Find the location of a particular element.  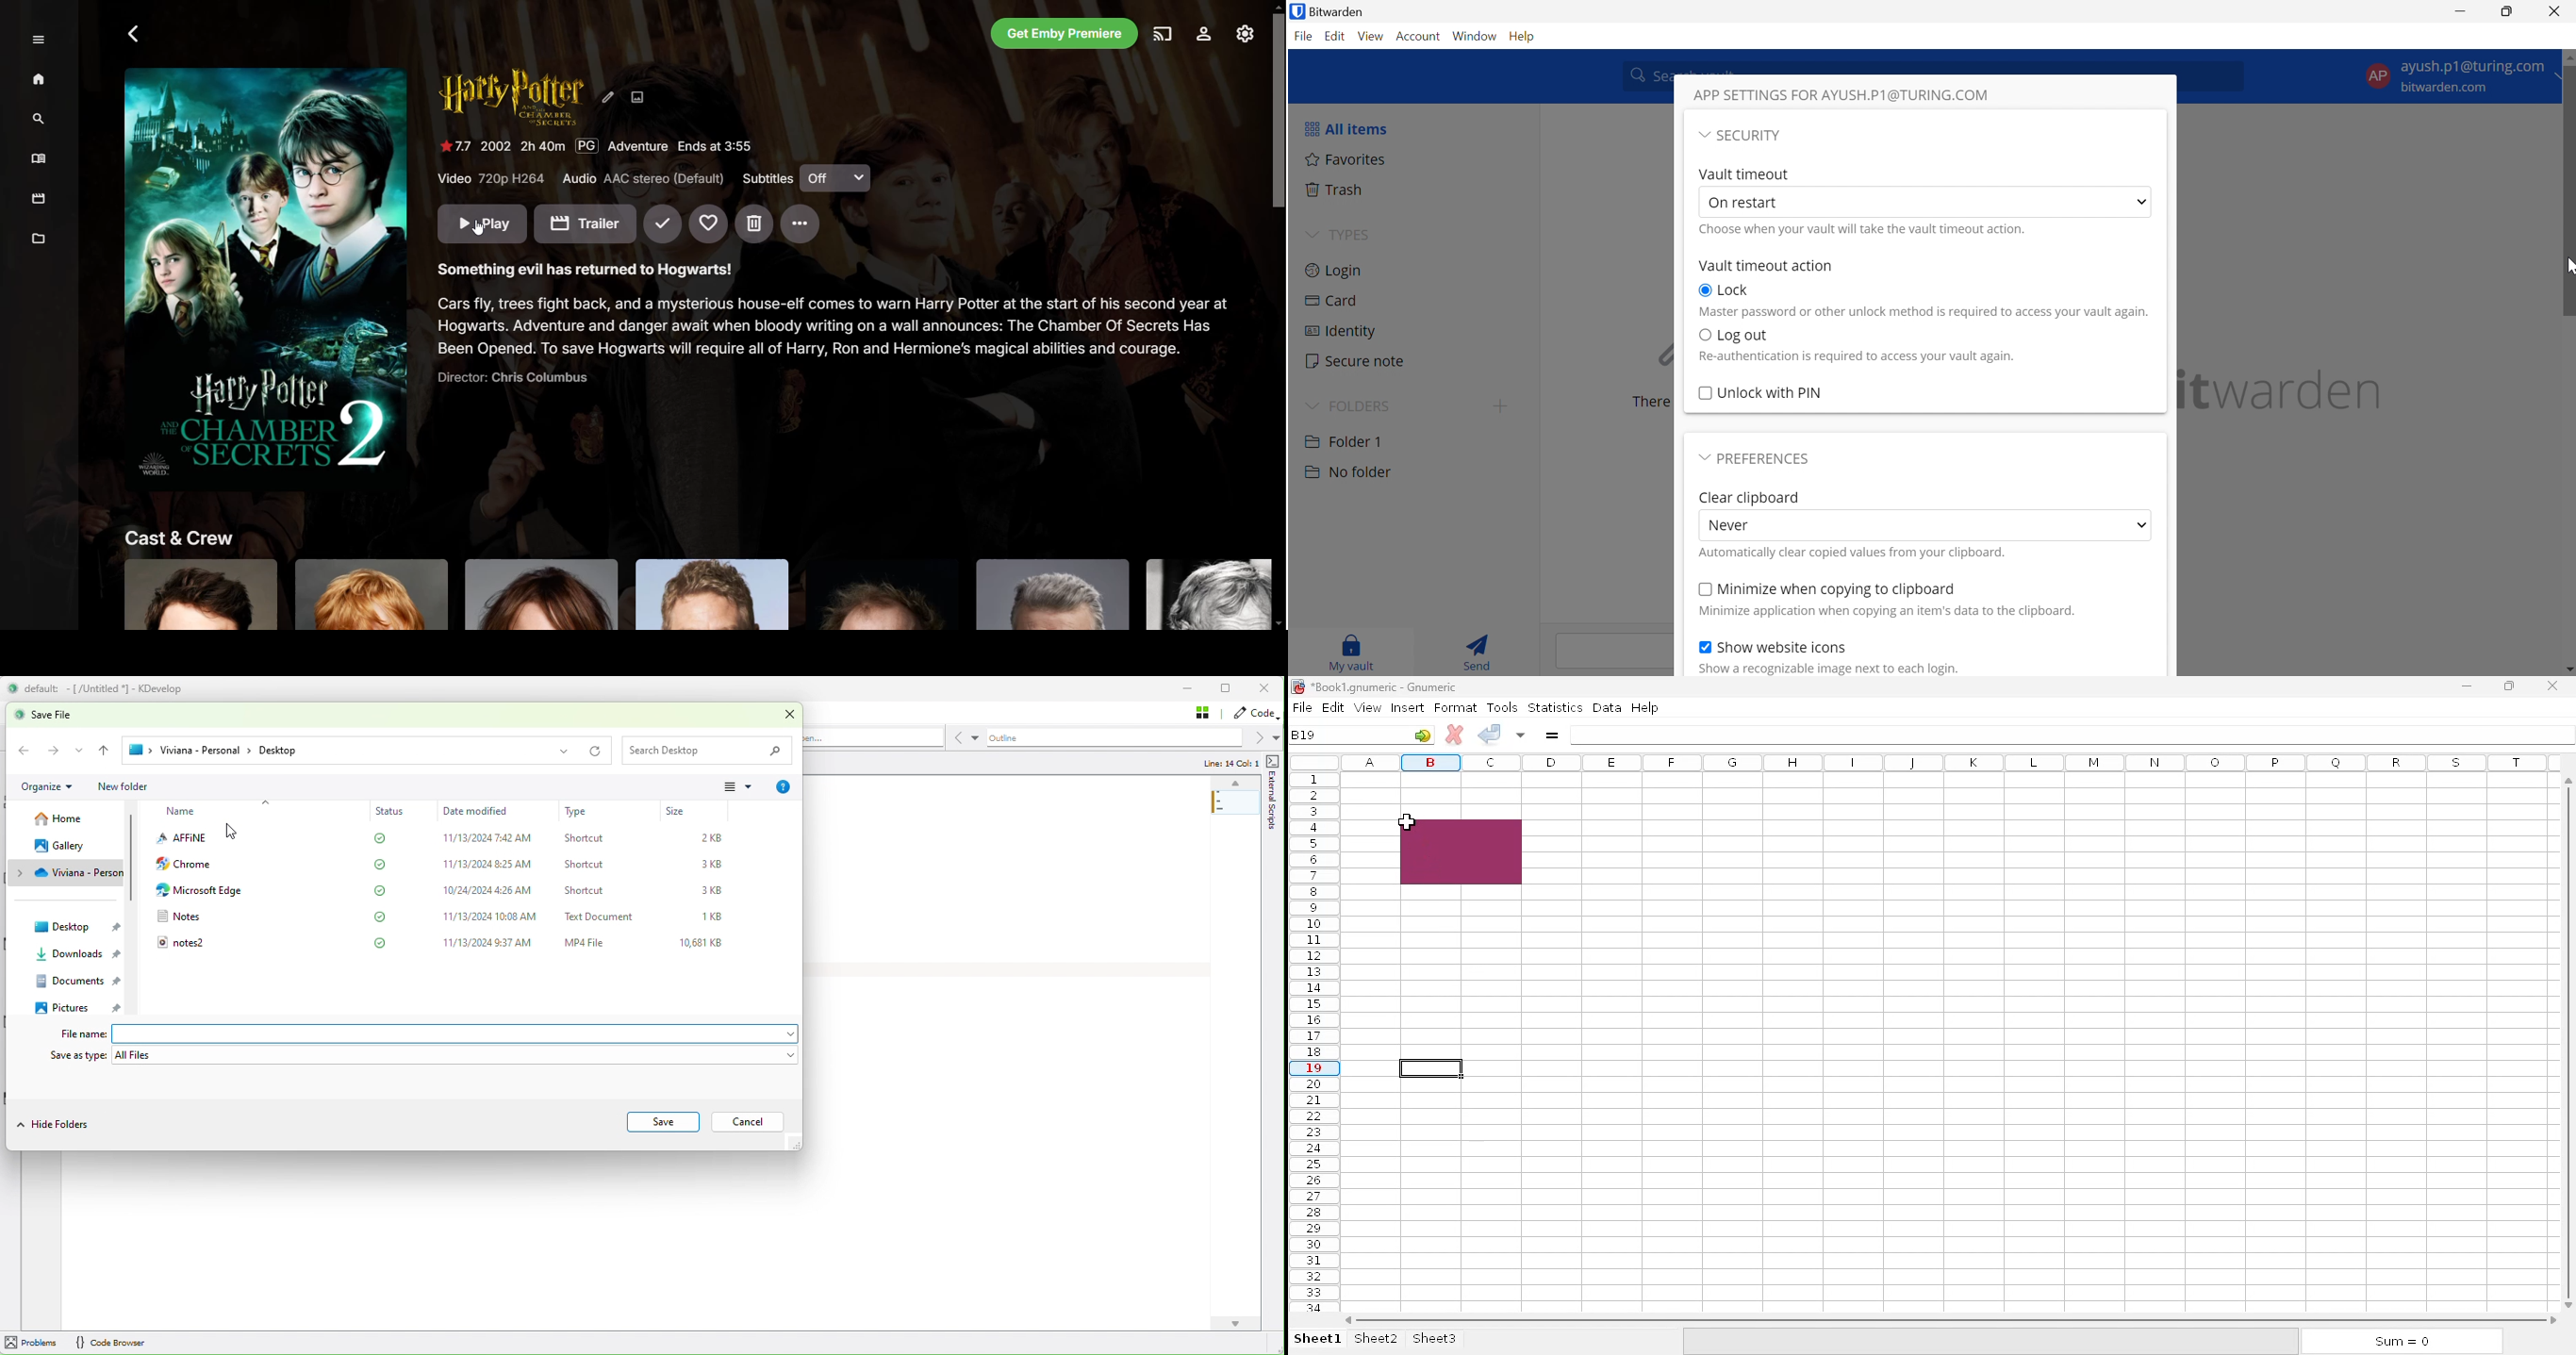

TYPES is located at coordinates (1349, 235).